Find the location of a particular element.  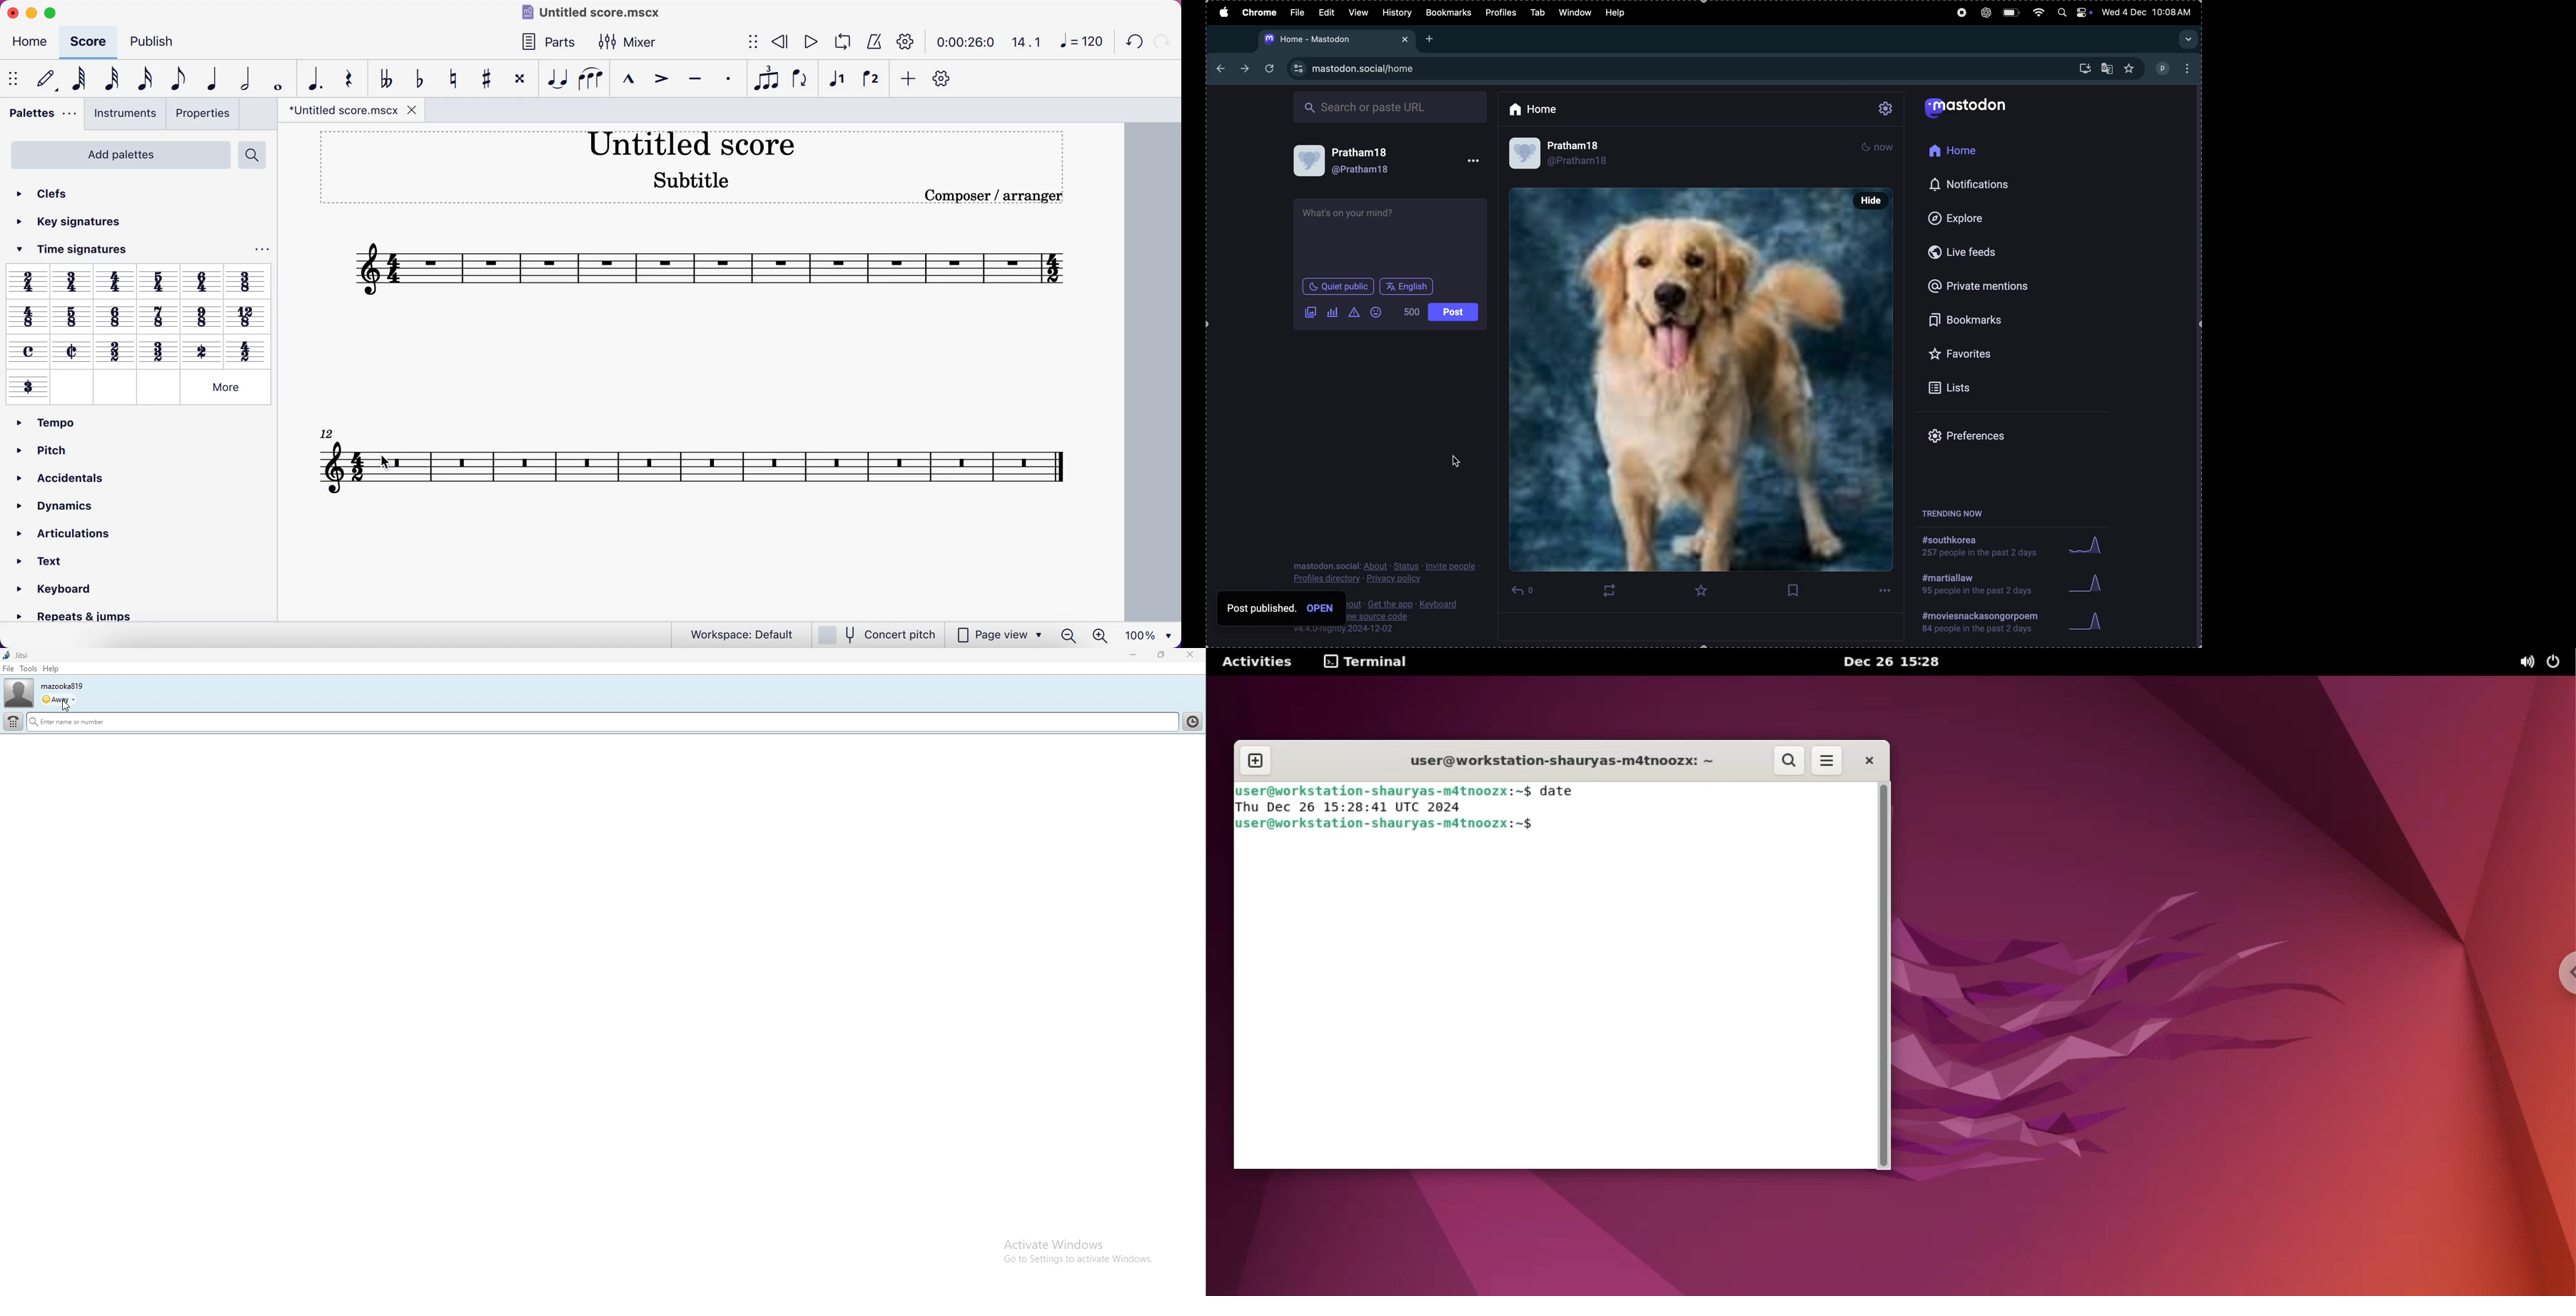

favourite is located at coordinates (1704, 591).